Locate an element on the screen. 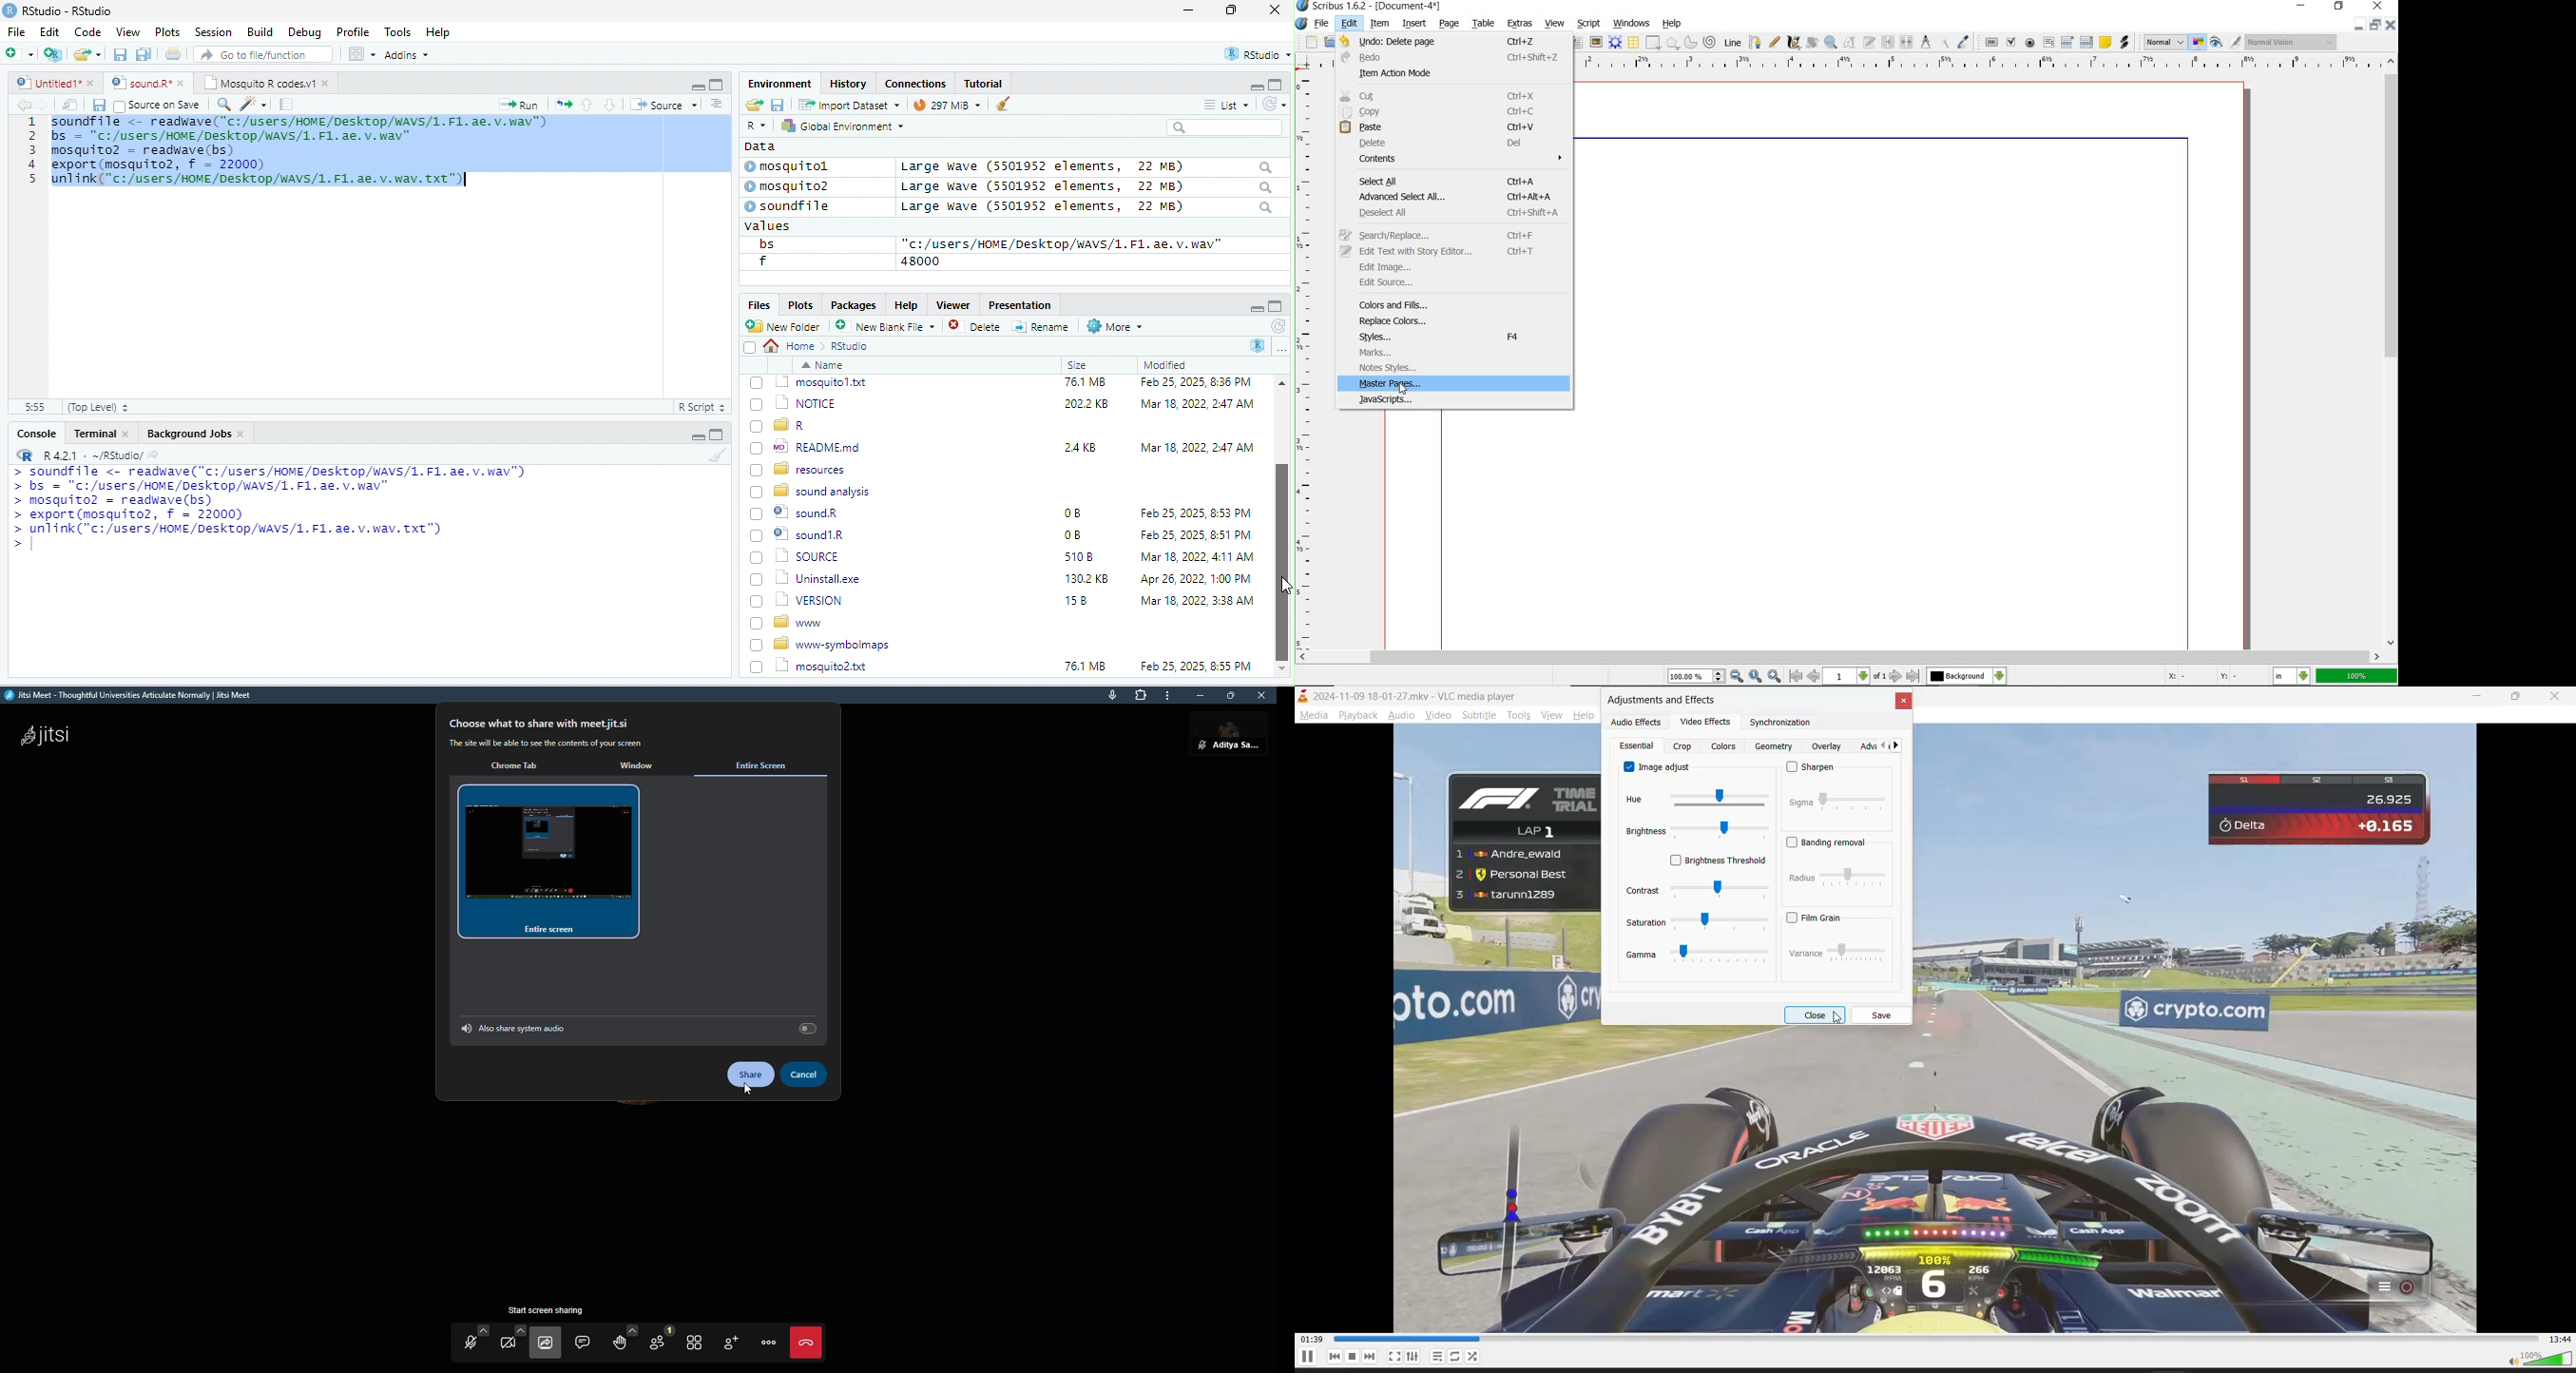  2024-11-09 18-01-27.mkv - VLC media player is located at coordinates (1412, 696).